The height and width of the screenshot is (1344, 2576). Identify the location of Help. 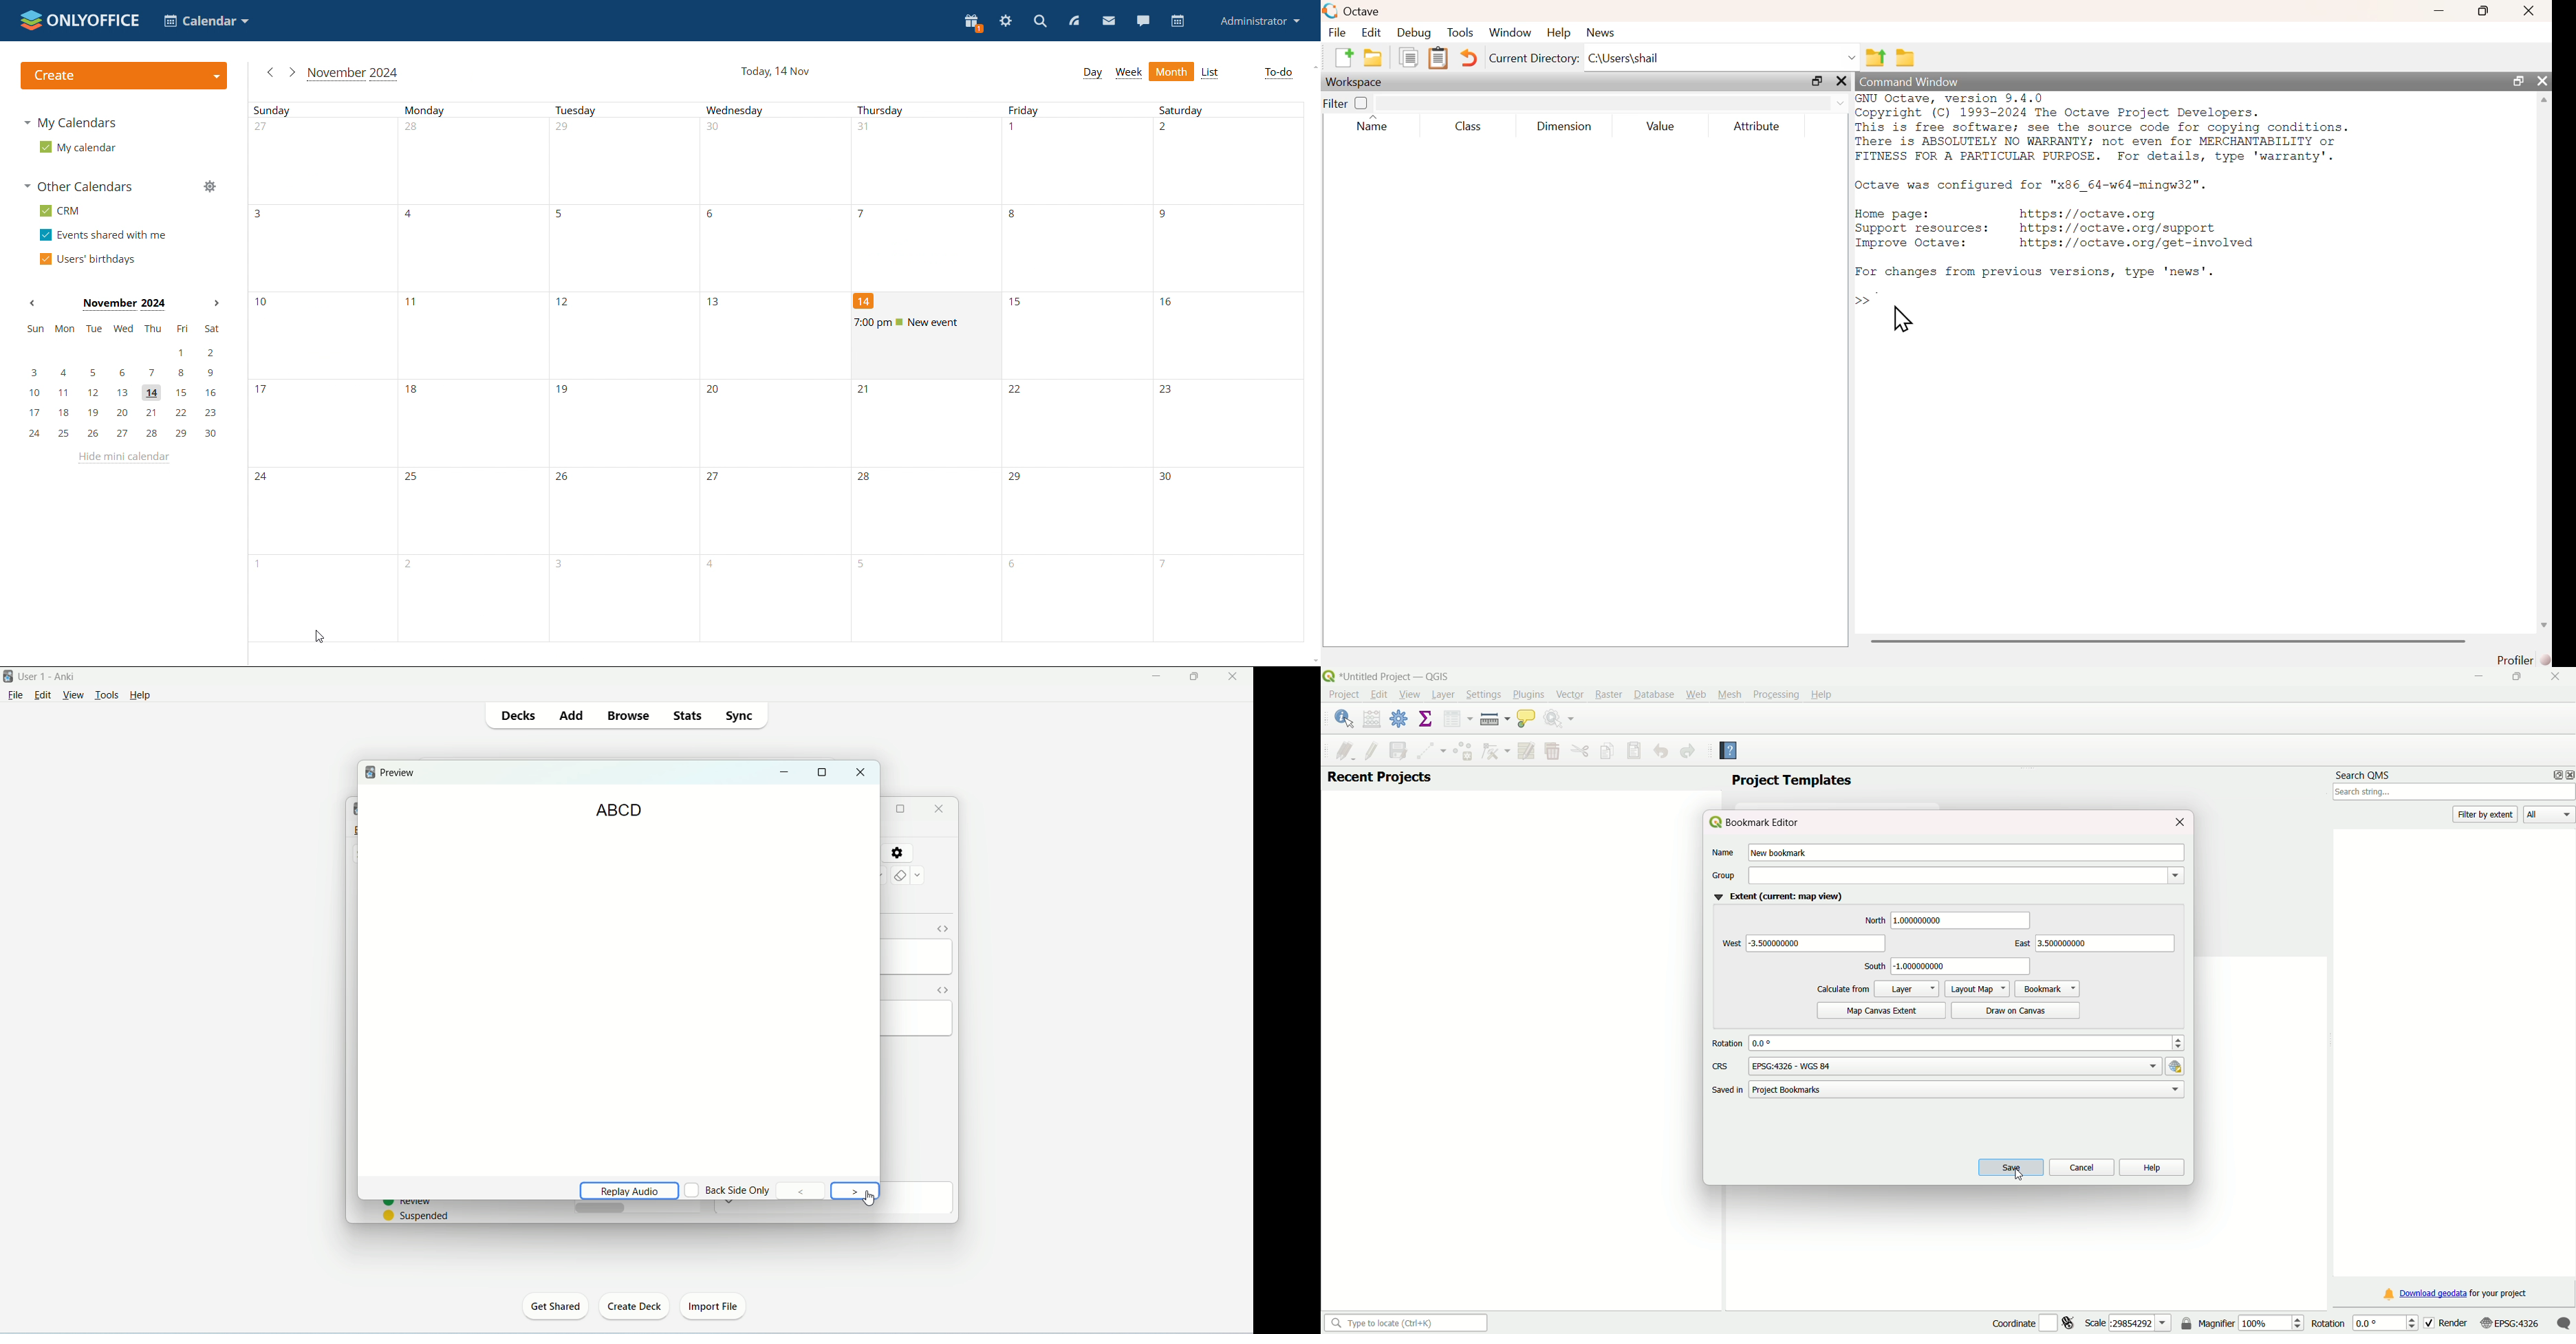
(1824, 693).